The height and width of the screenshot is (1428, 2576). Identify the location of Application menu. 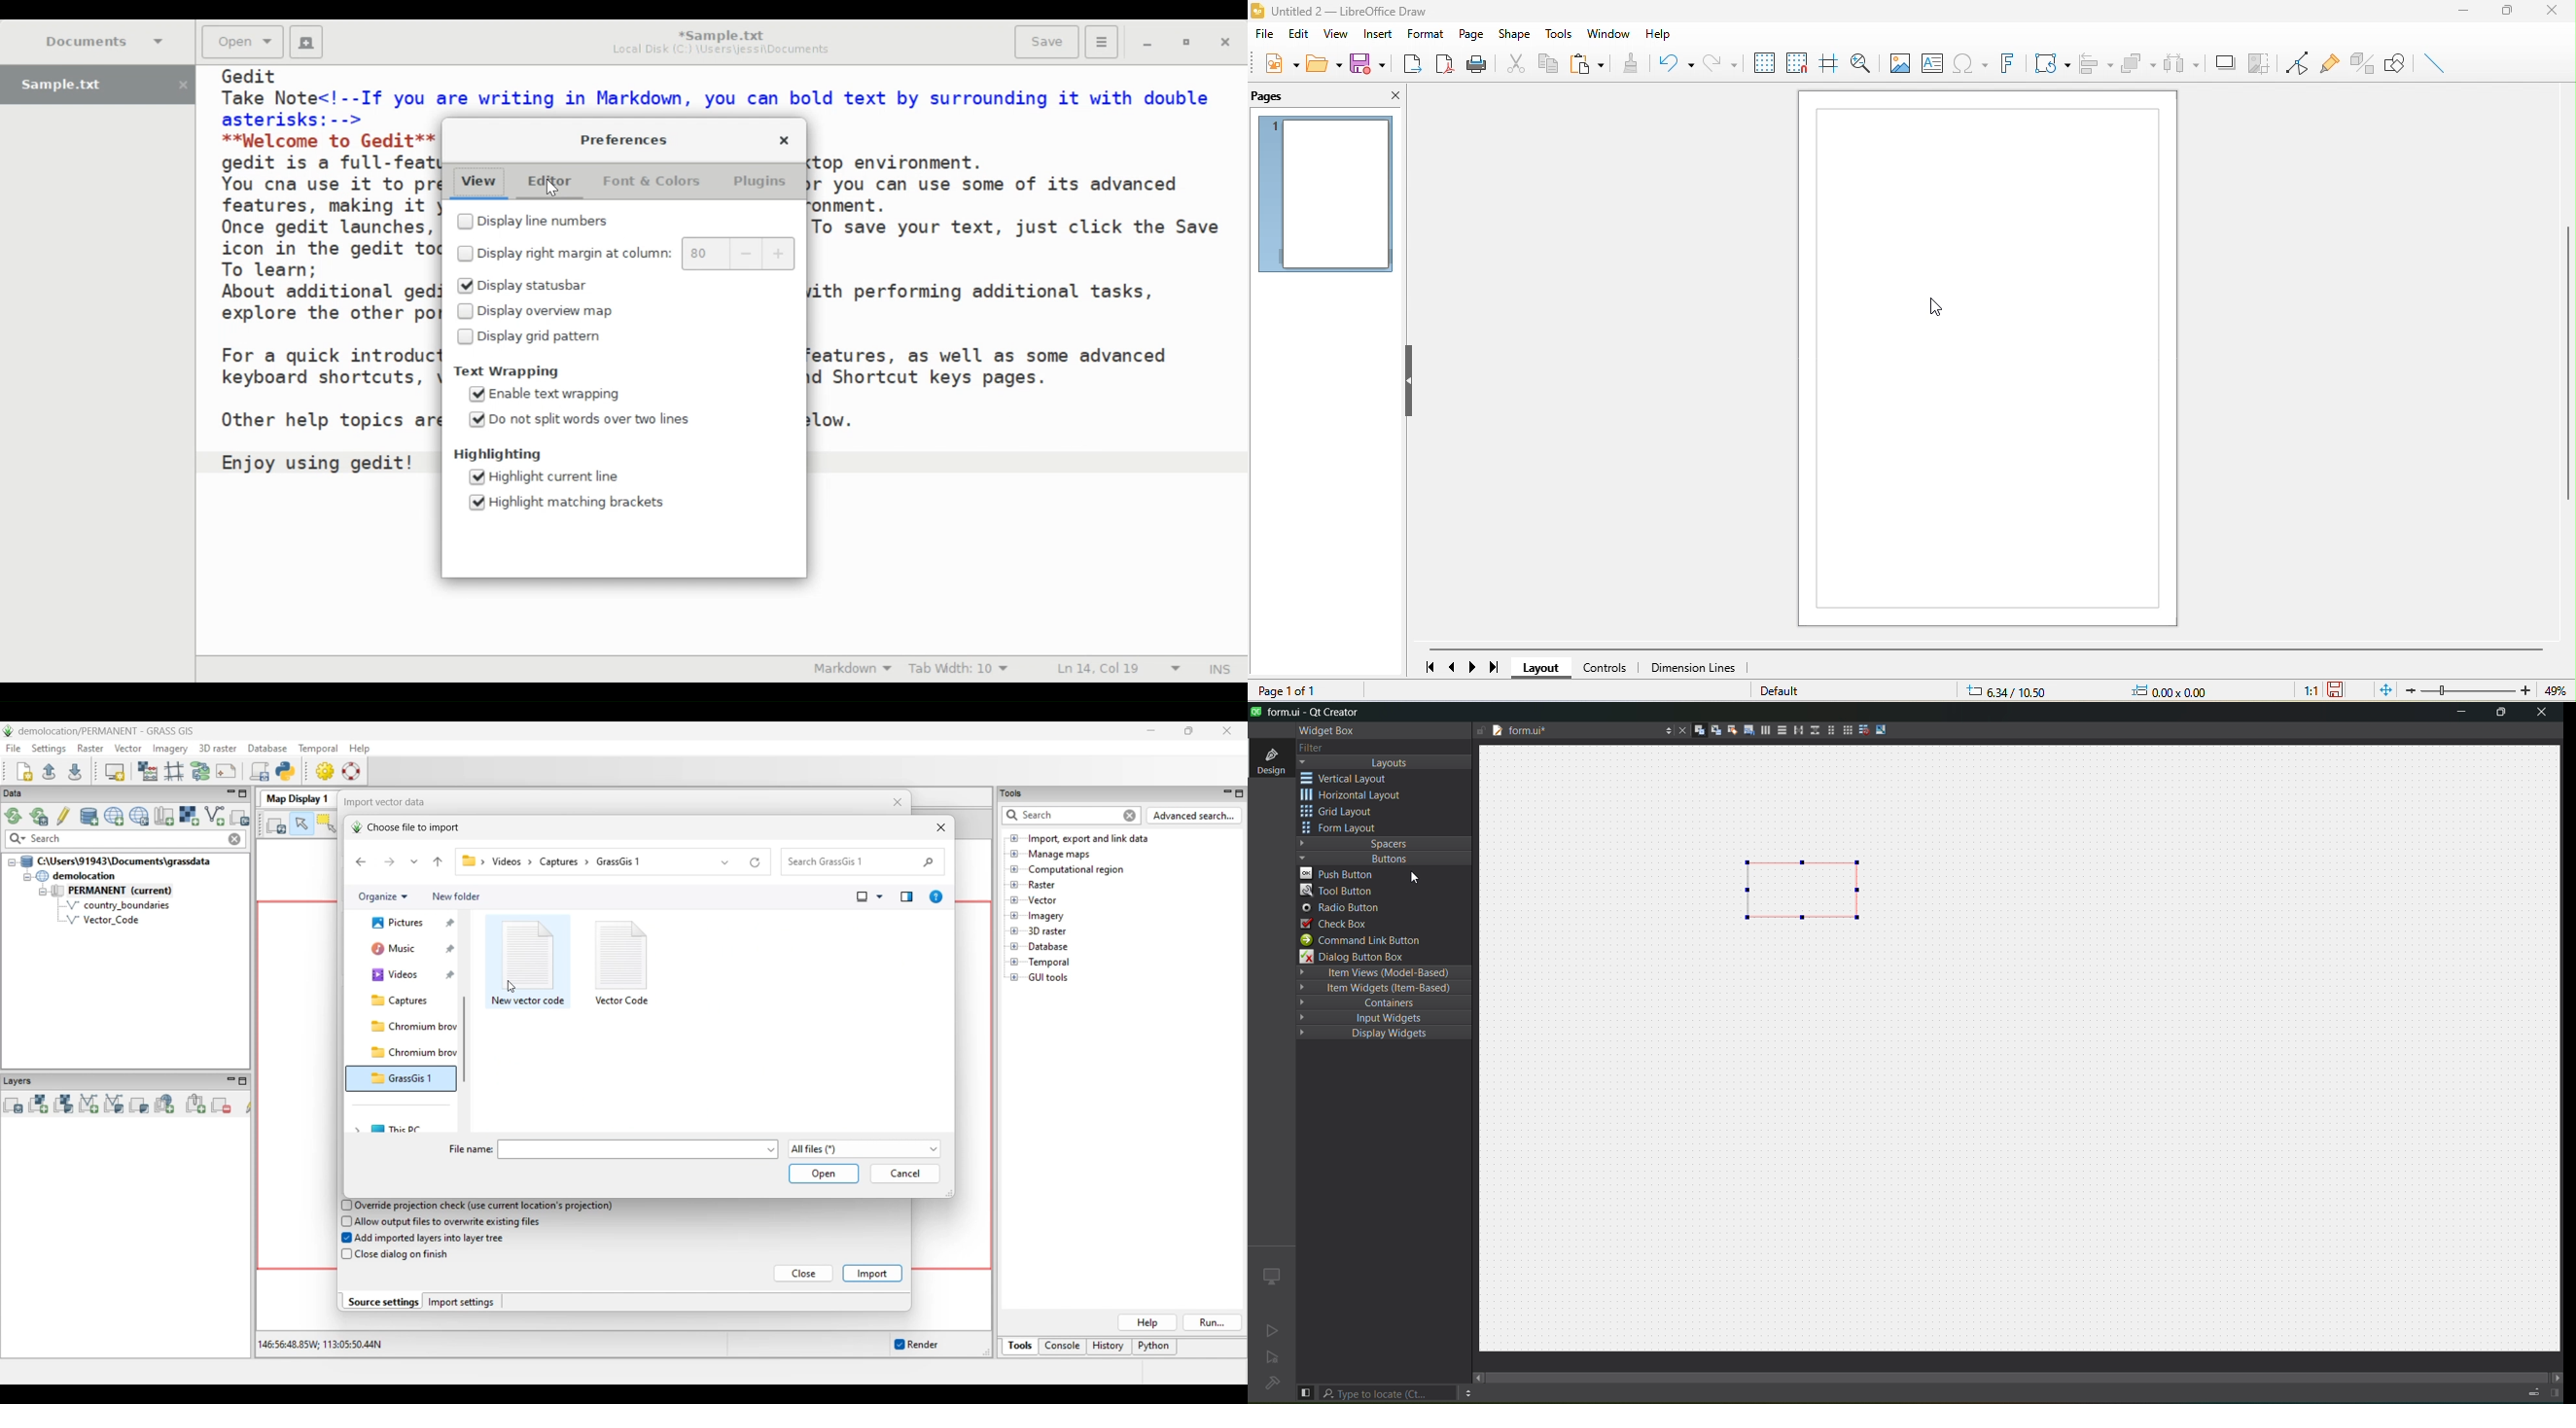
(1101, 40).